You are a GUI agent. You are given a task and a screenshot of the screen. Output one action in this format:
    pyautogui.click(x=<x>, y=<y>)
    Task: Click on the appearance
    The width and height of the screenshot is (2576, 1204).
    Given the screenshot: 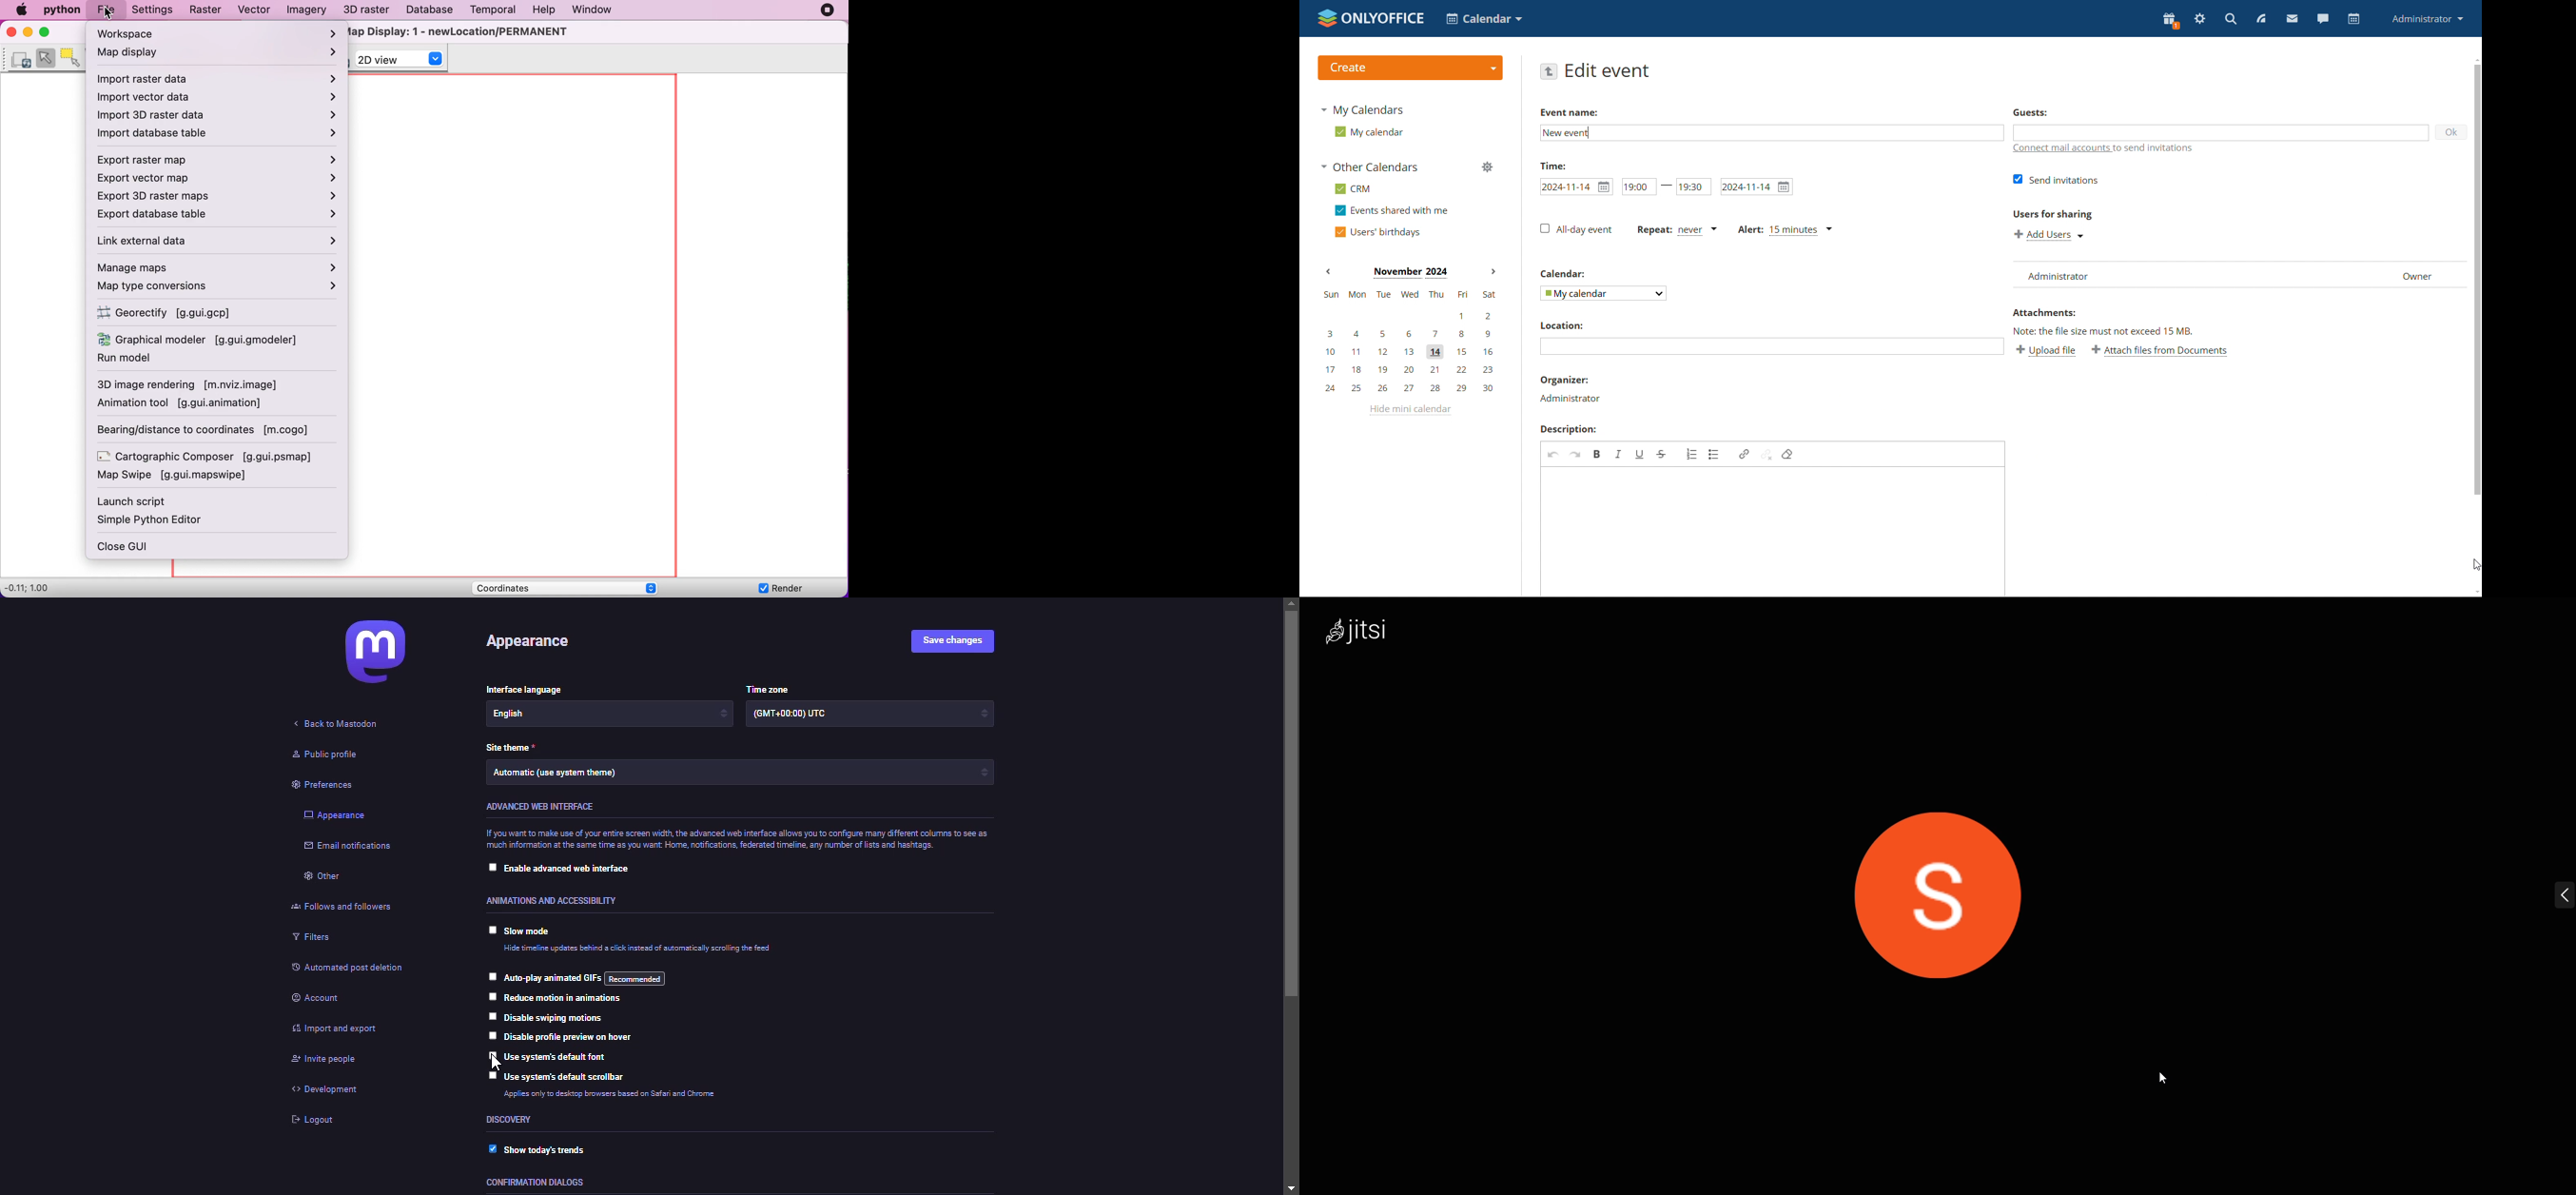 What is the action you would take?
    pyautogui.click(x=535, y=644)
    